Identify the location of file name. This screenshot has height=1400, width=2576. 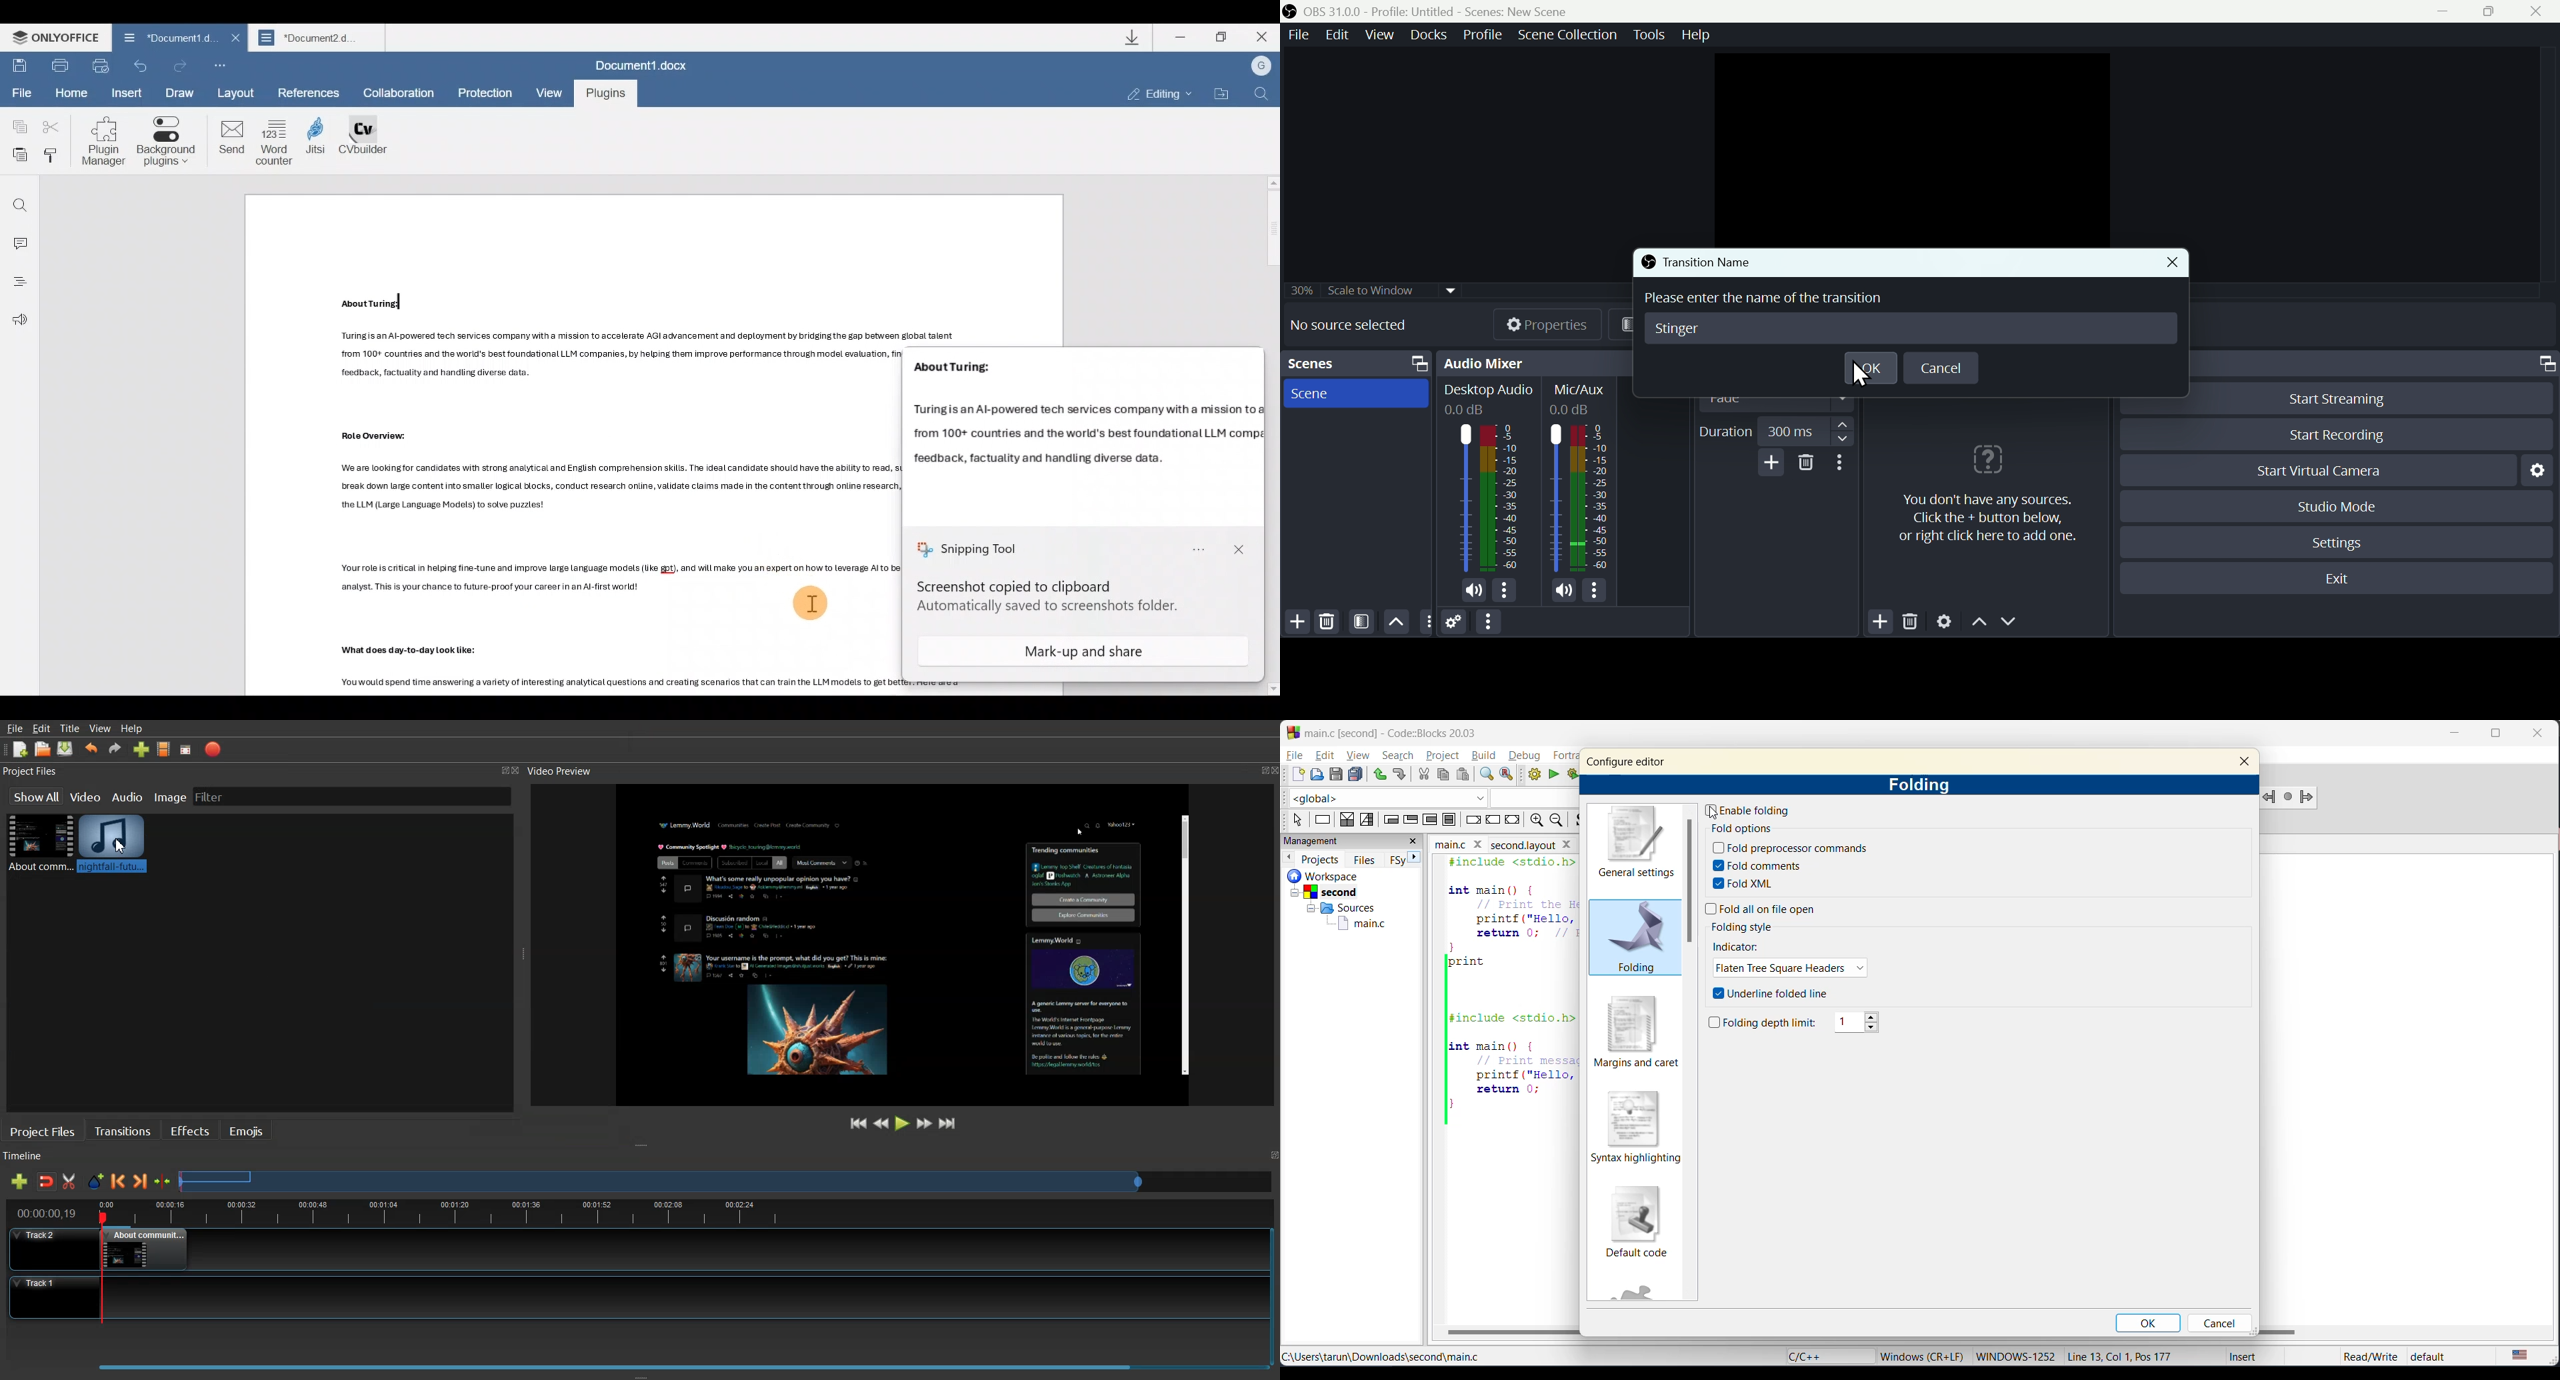
(1460, 843).